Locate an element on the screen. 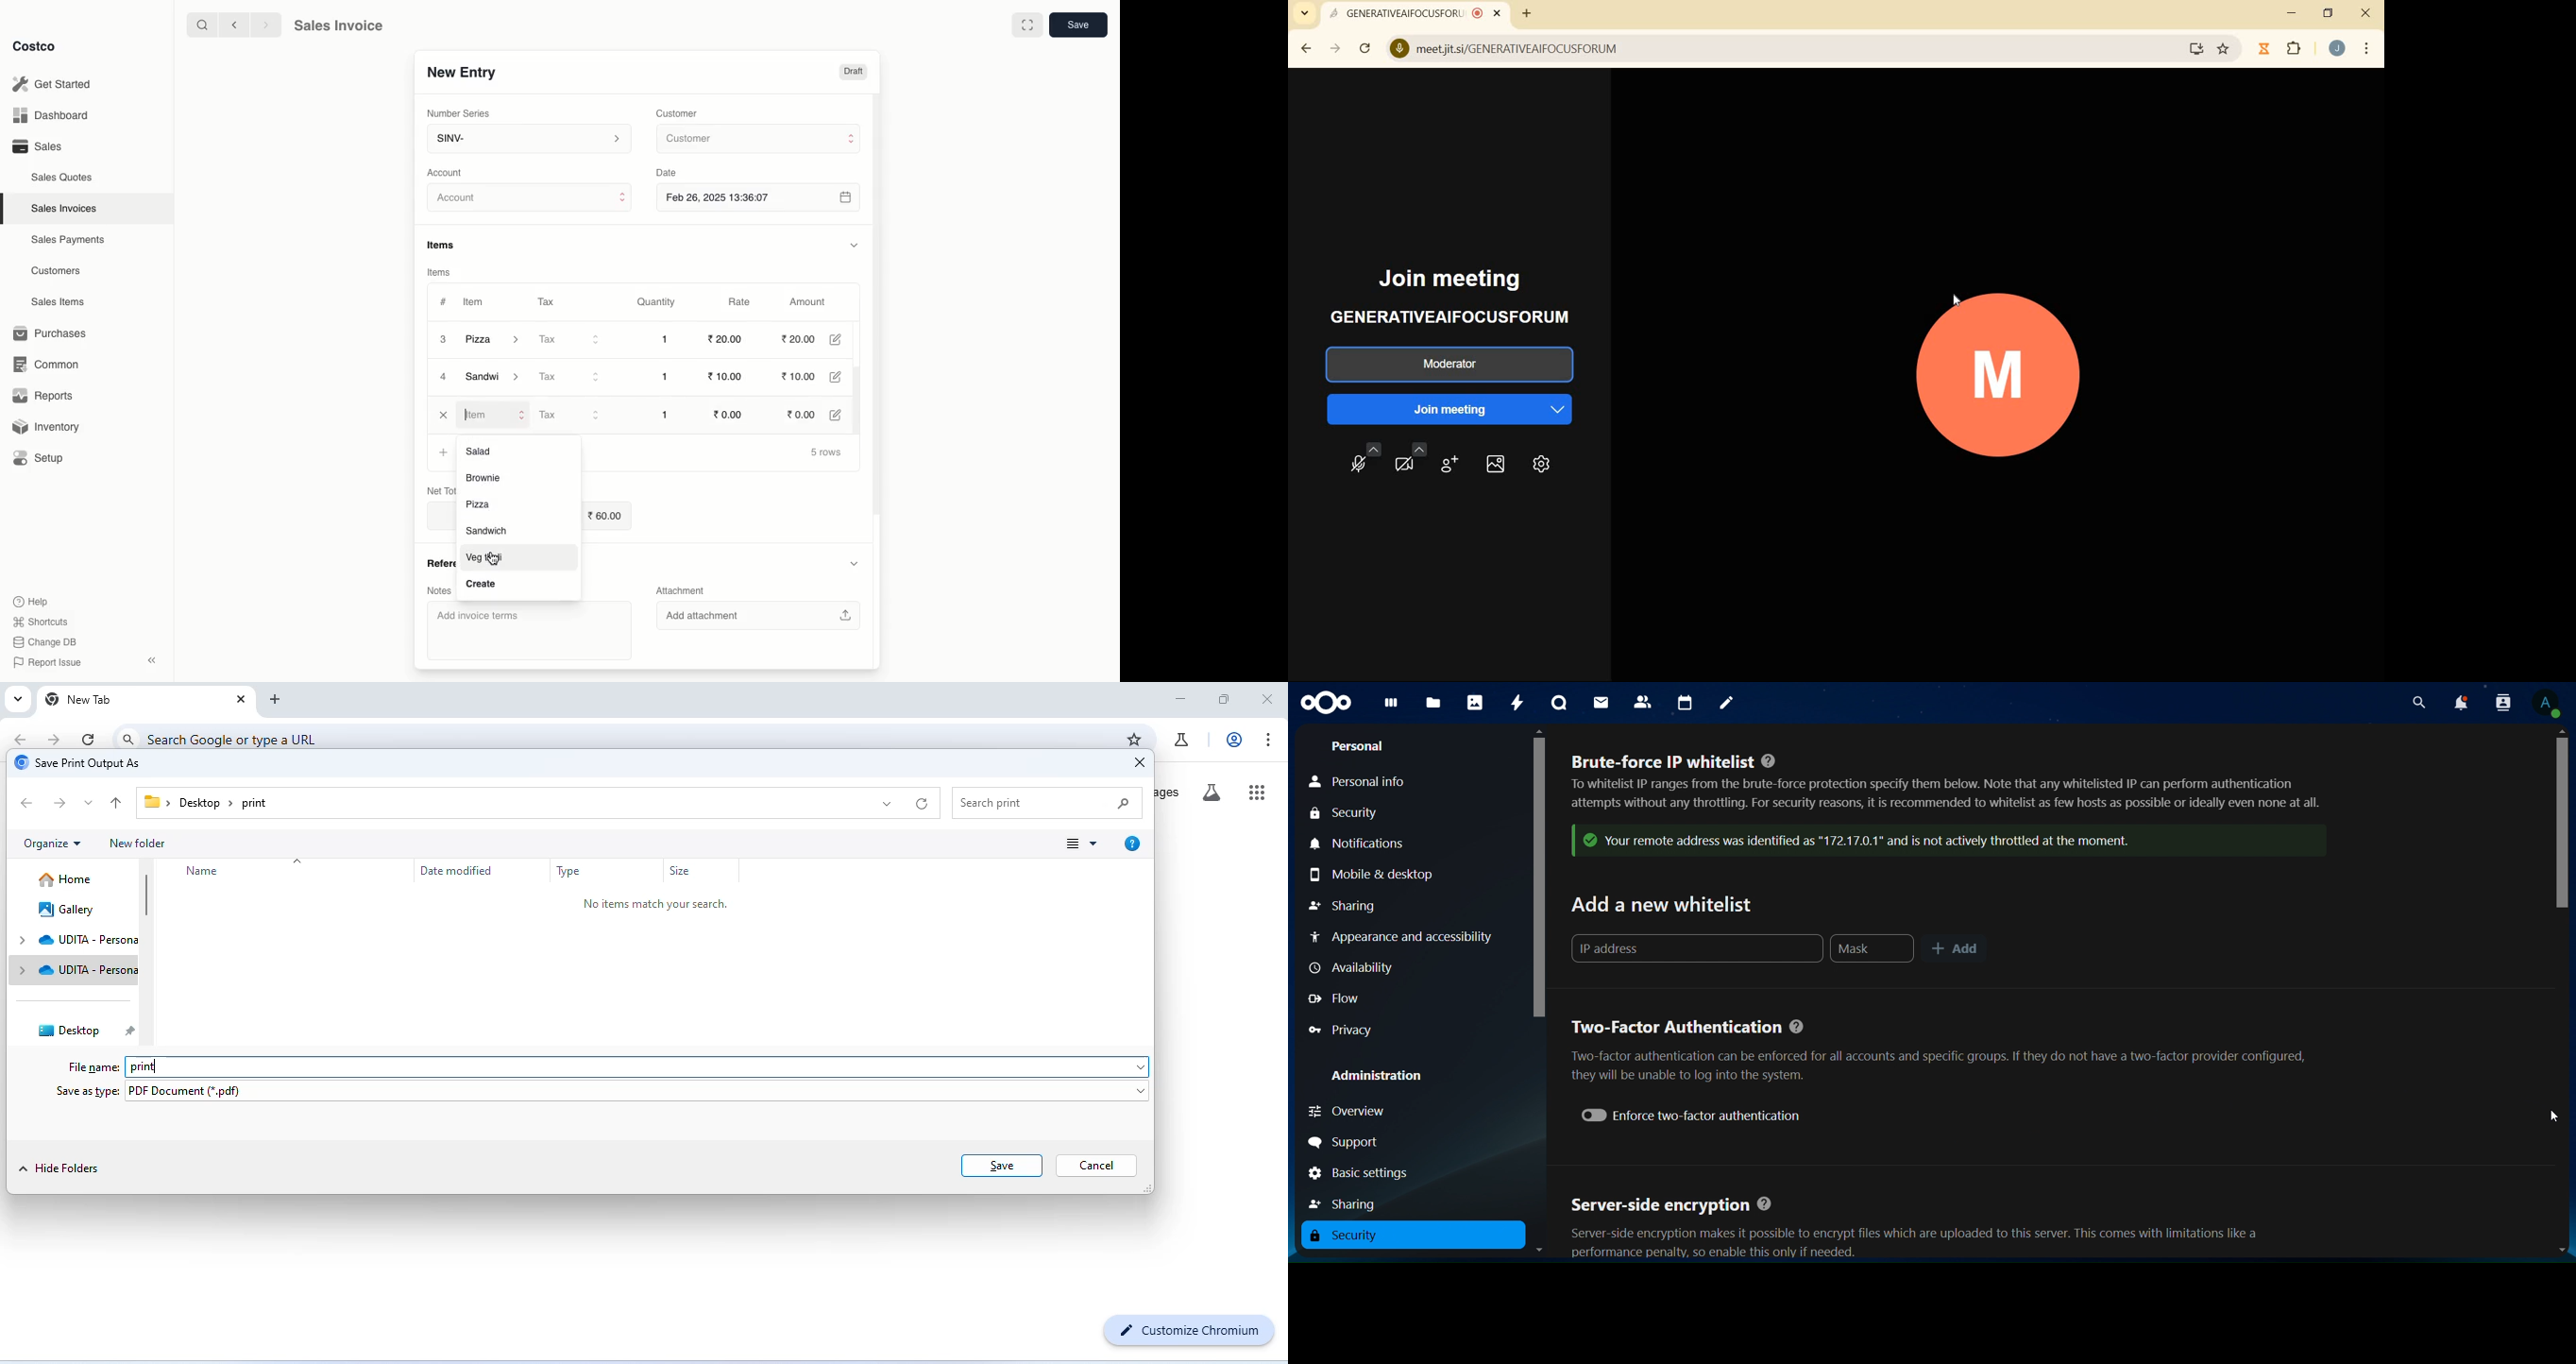 The height and width of the screenshot is (1372, 2576). Forward is located at coordinates (265, 26).